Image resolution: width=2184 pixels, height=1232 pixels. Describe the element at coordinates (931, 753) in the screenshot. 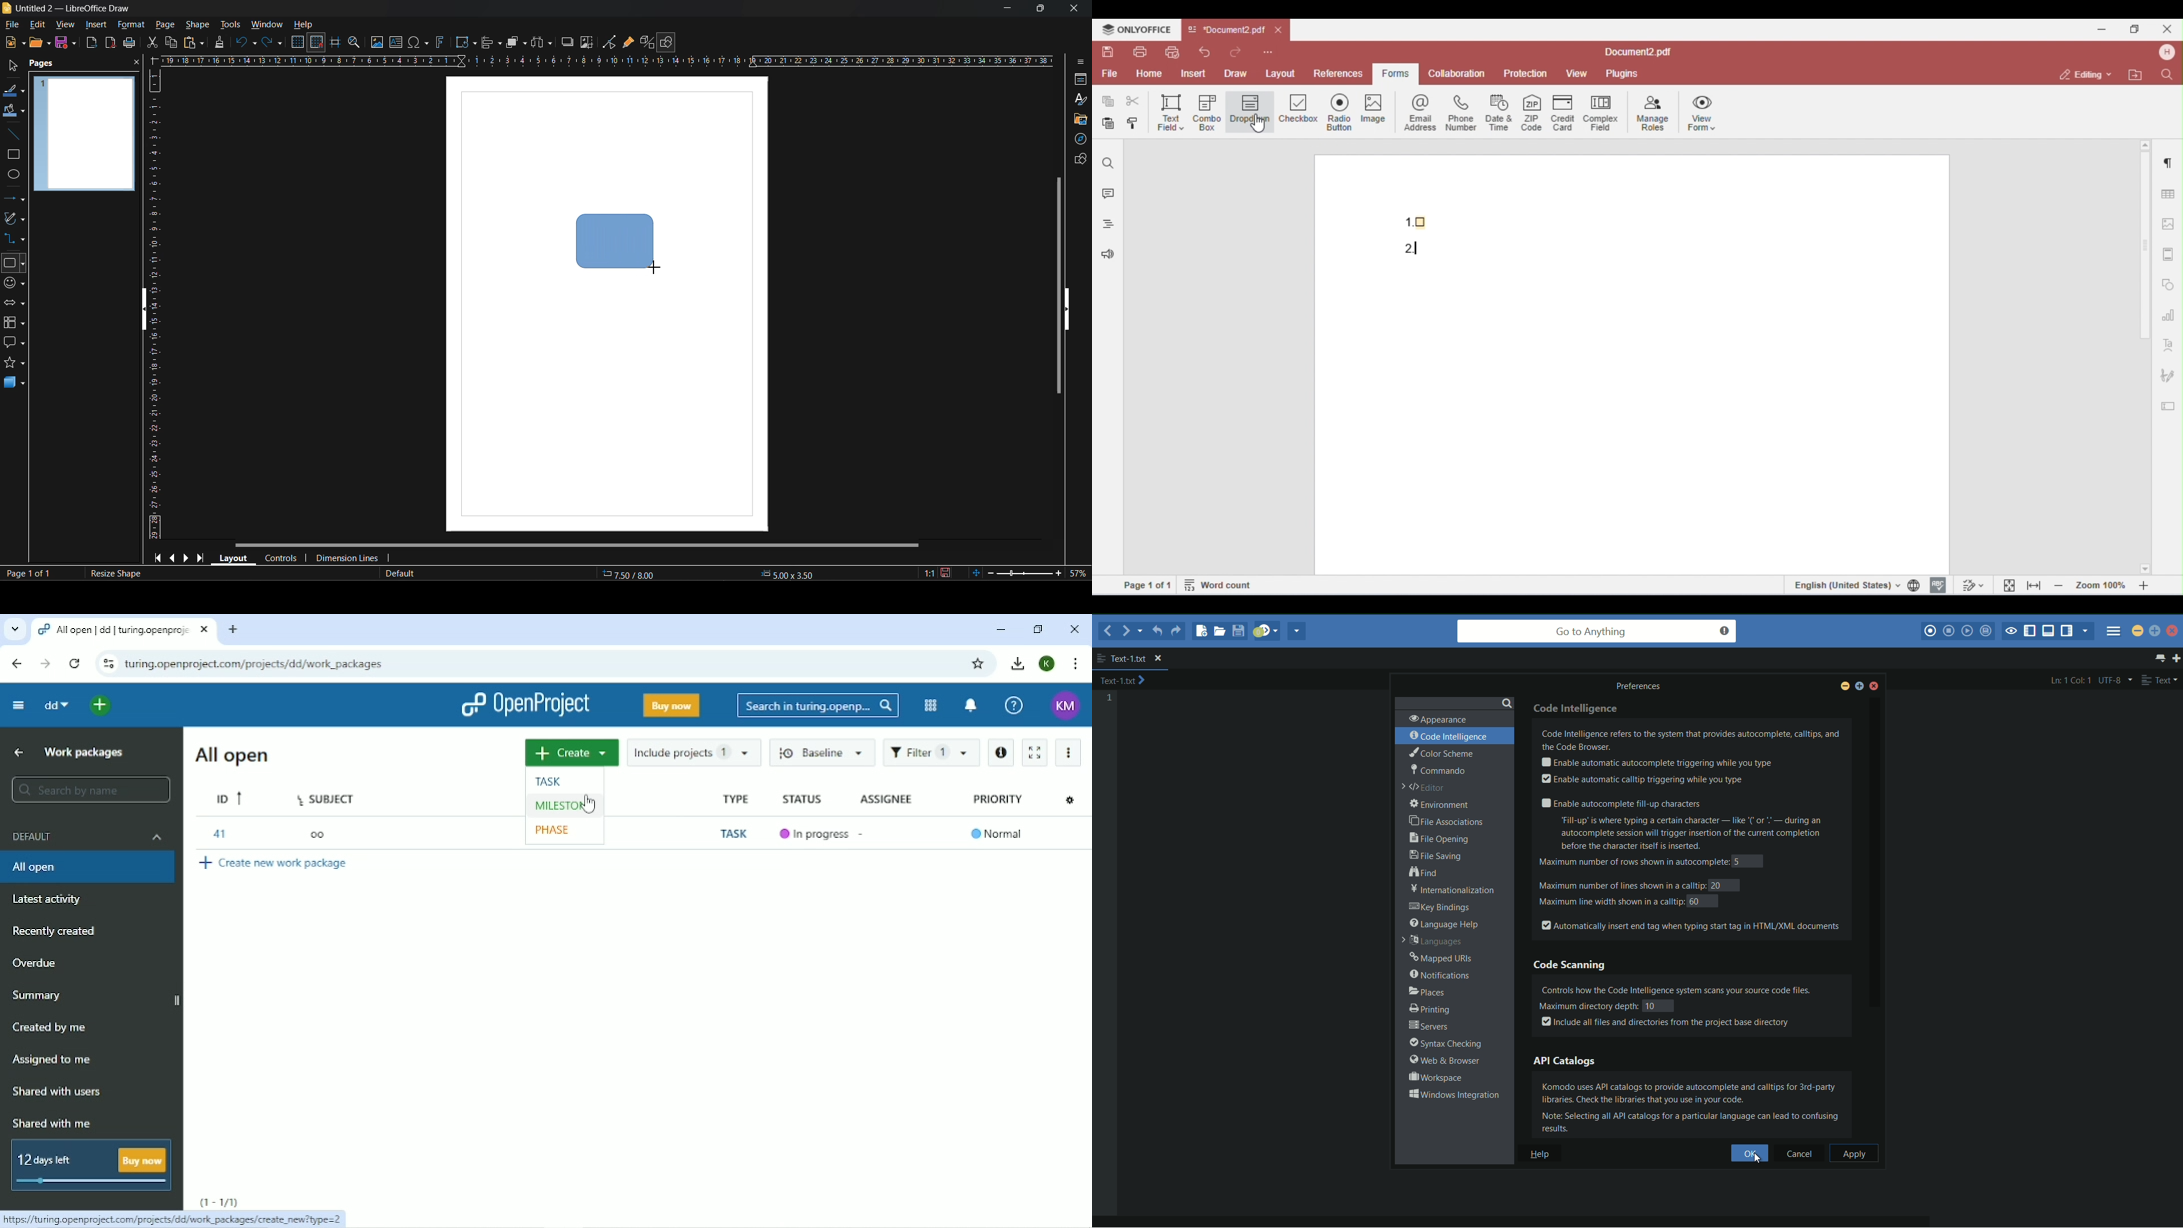

I see `Filter 1` at that location.